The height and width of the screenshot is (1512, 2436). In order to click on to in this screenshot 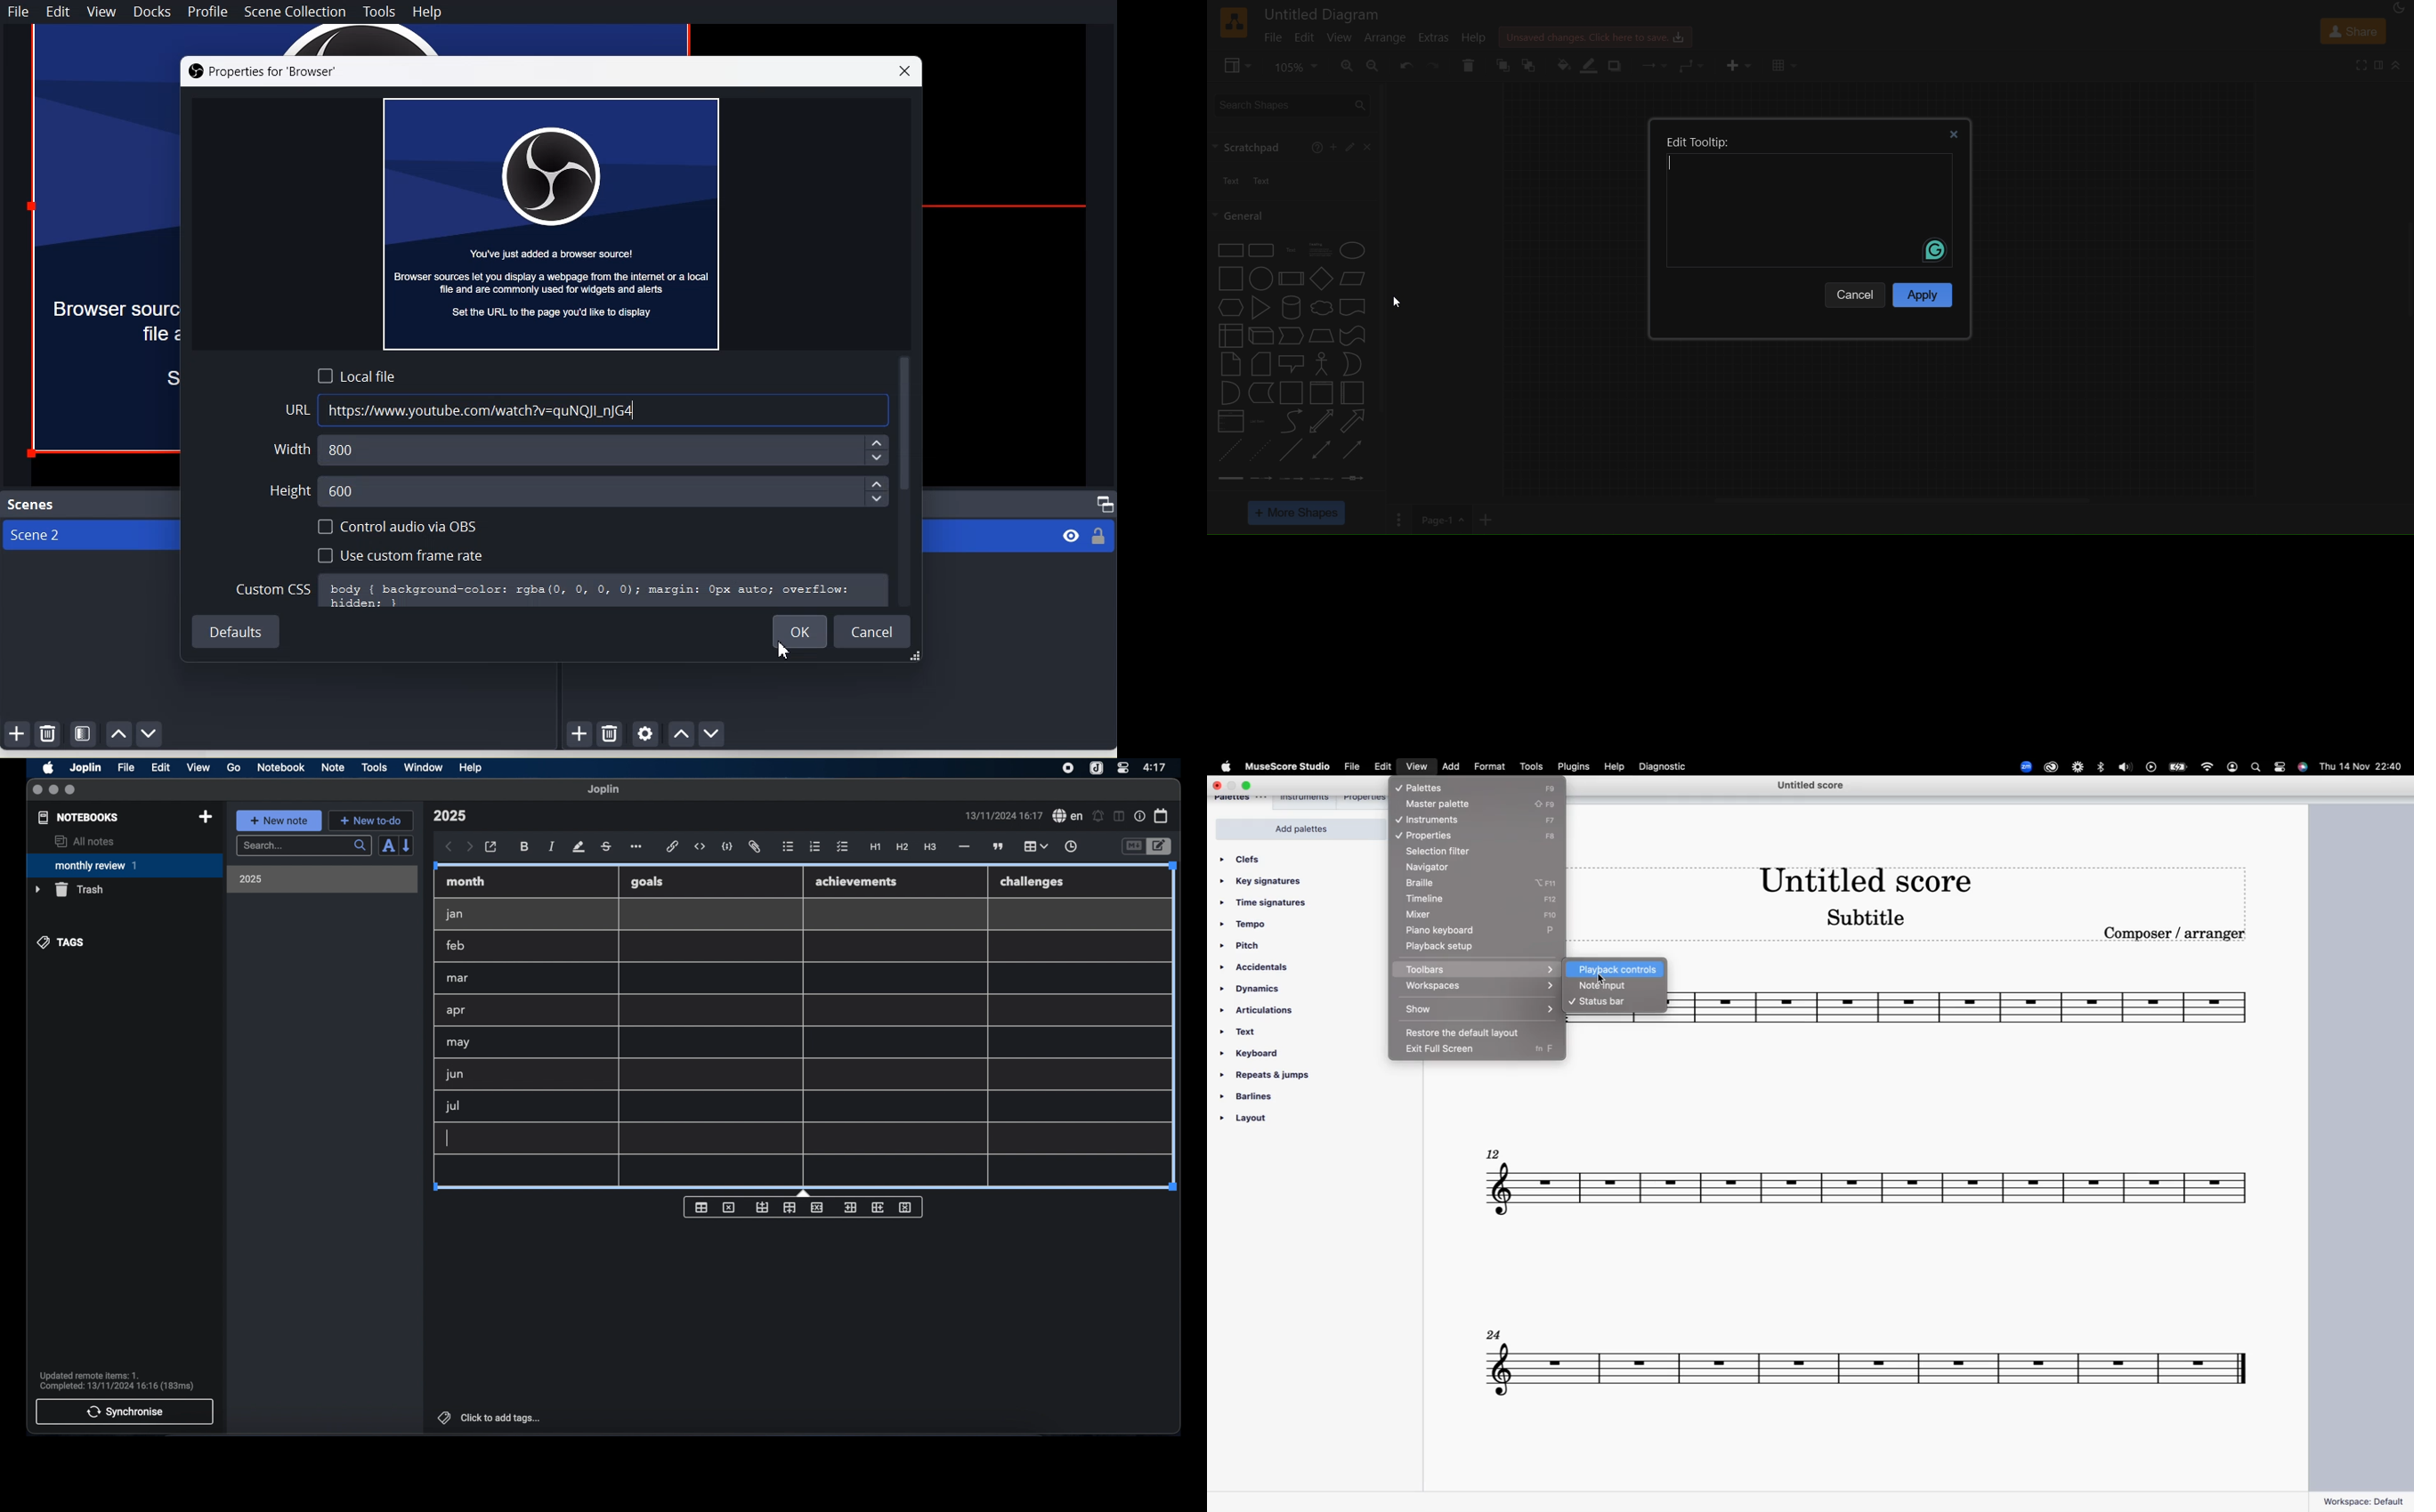, I will do `click(1529, 66)`.